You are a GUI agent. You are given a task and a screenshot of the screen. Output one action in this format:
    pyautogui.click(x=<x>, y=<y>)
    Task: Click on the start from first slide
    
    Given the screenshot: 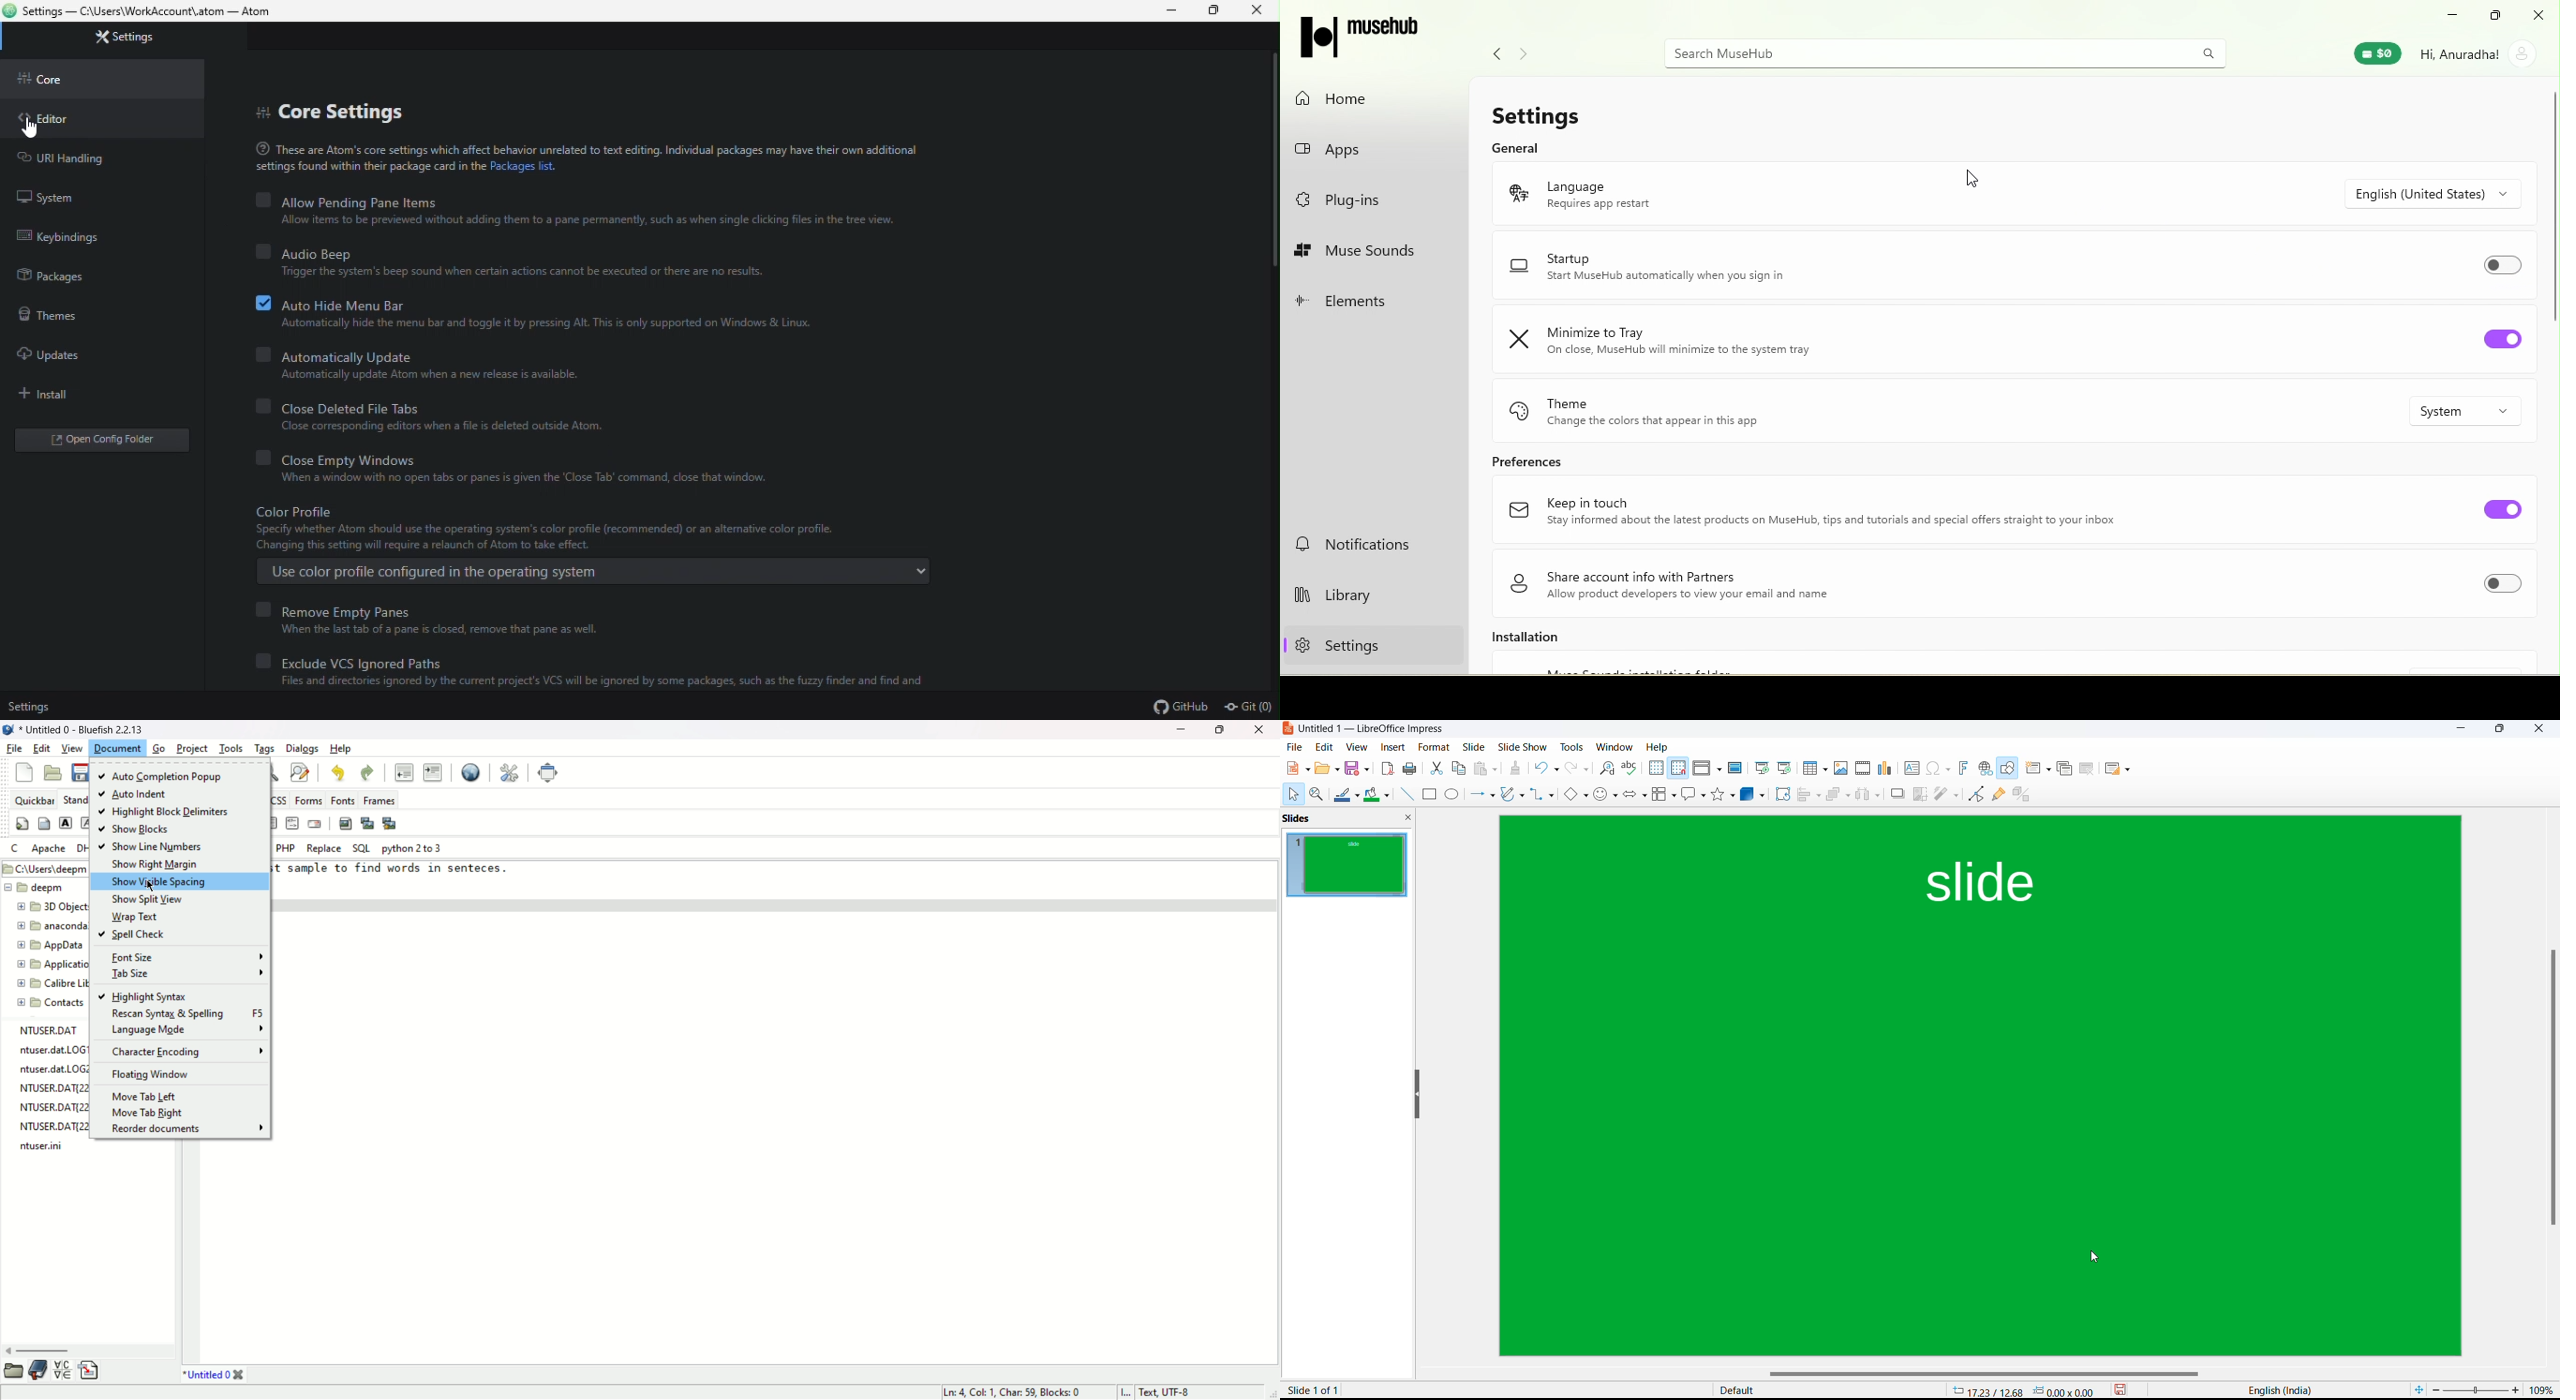 What is the action you would take?
    pyautogui.click(x=1761, y=768)
    